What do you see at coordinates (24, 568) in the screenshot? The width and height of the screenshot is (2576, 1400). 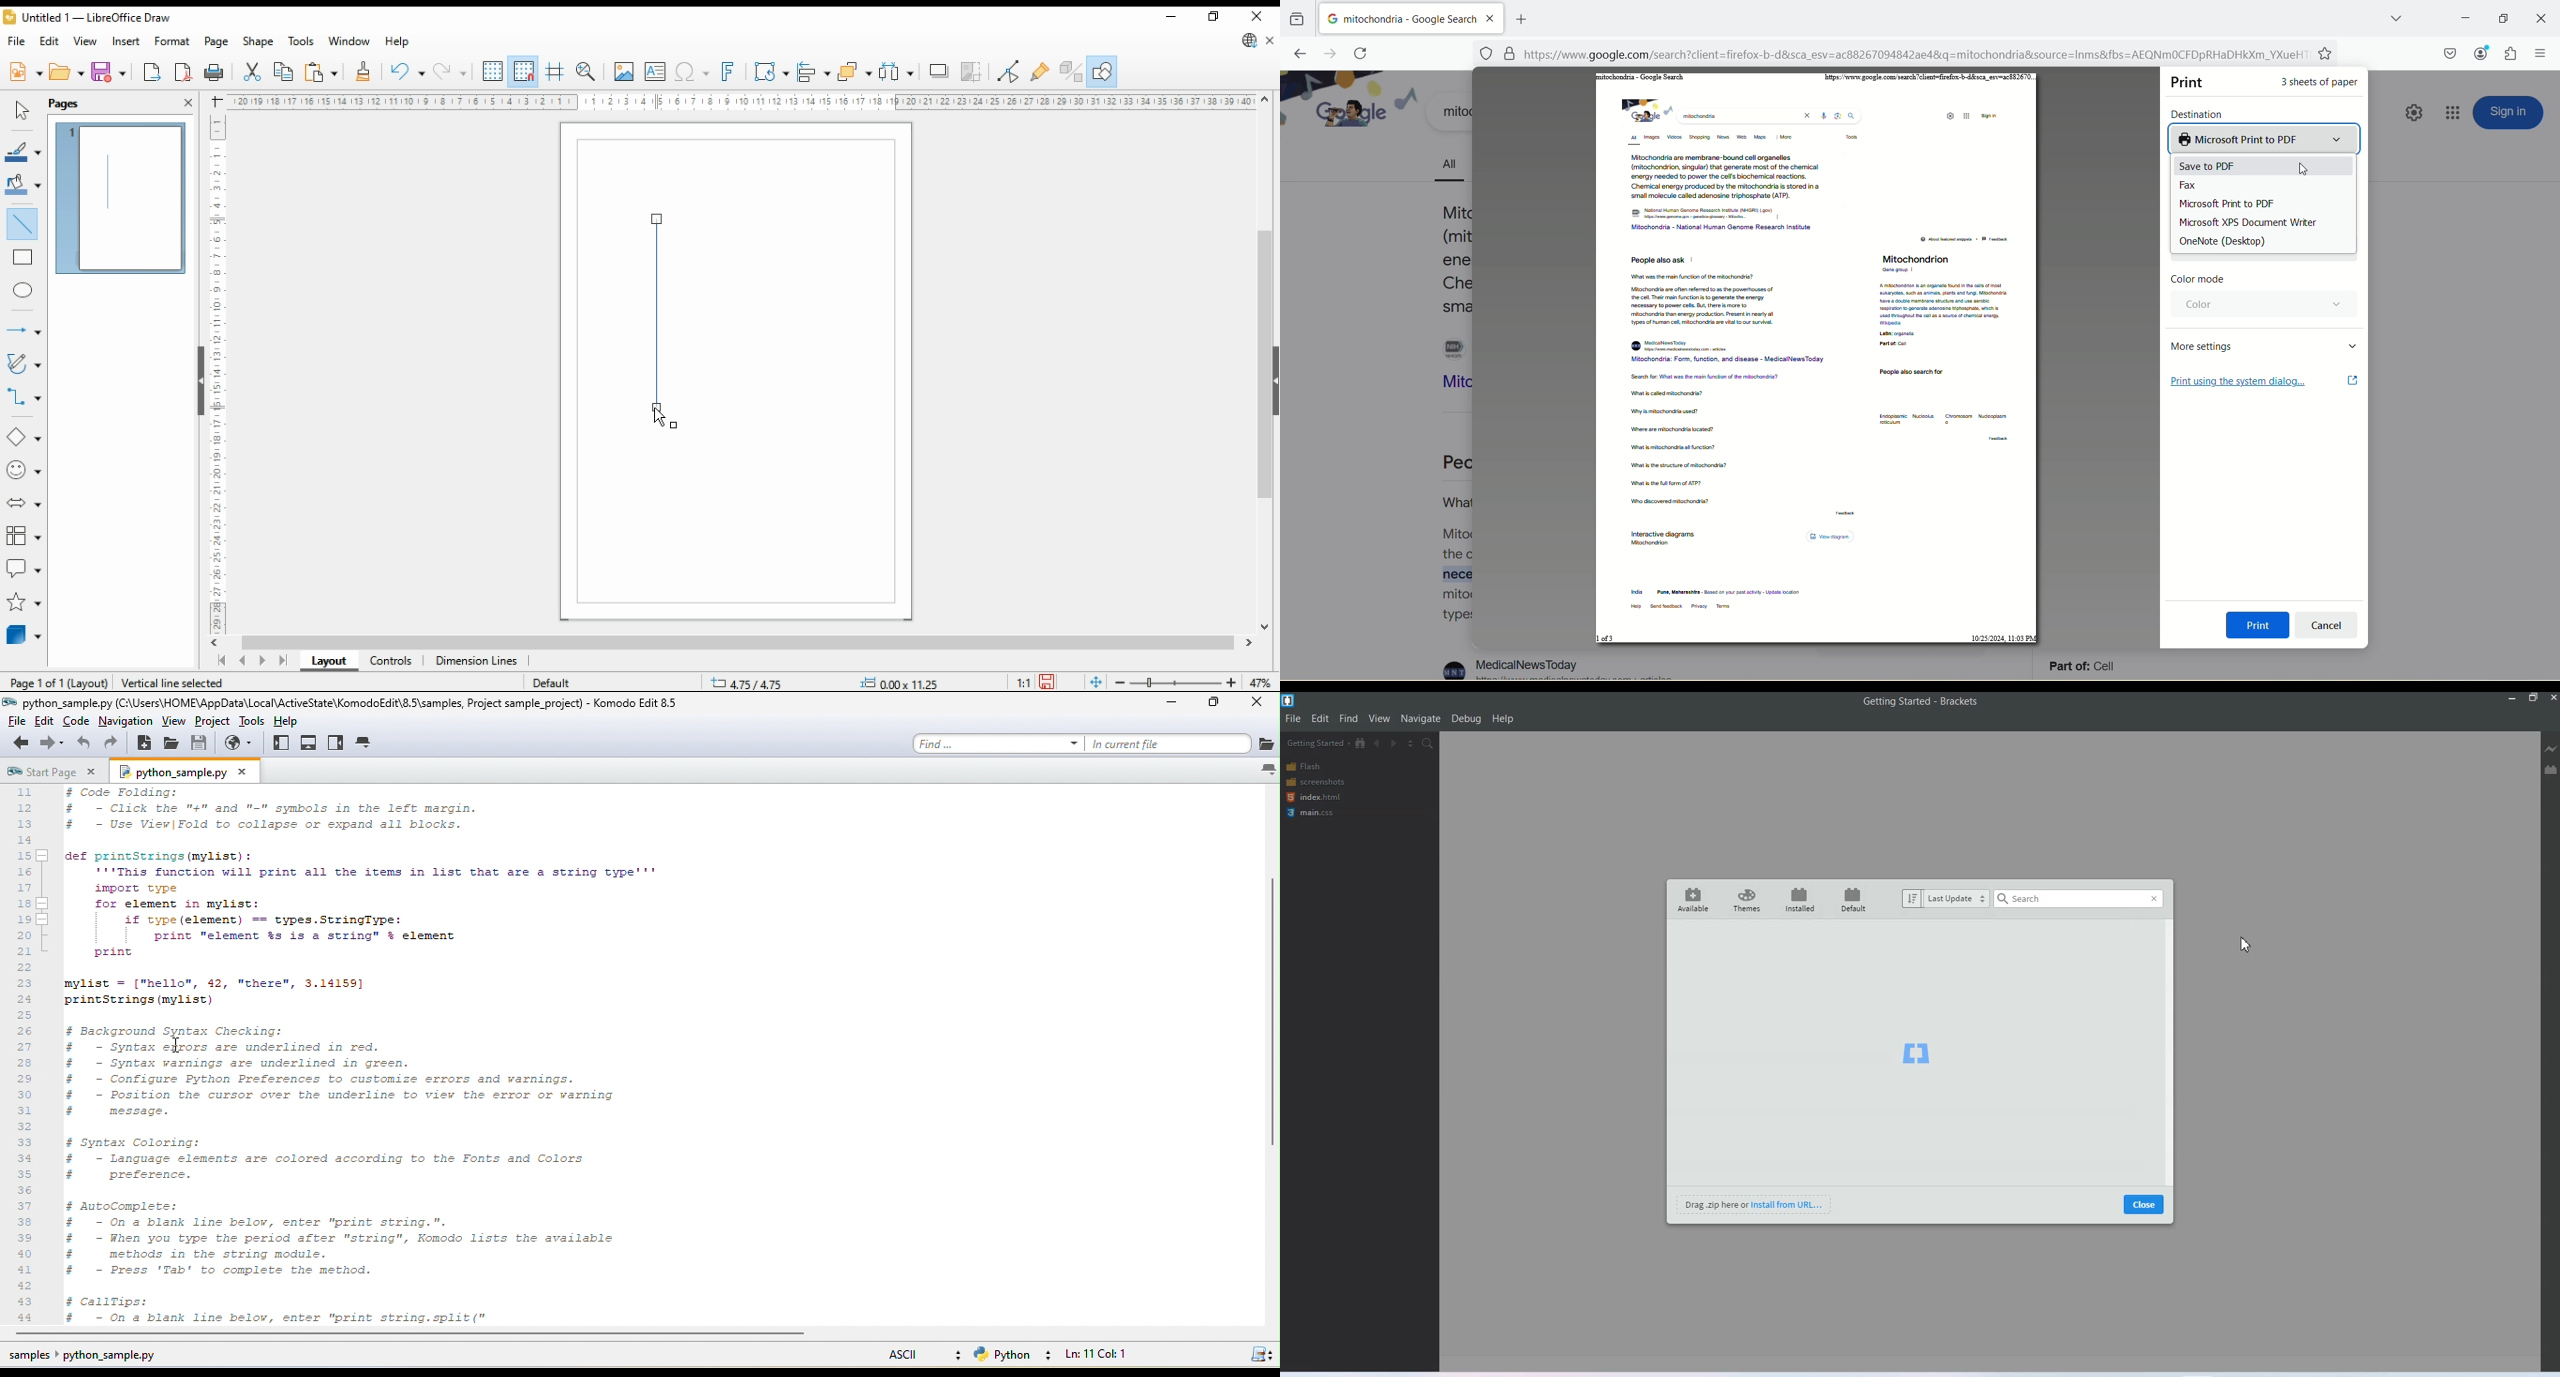 I see `callout shapes` at bounding box center [24, 568].